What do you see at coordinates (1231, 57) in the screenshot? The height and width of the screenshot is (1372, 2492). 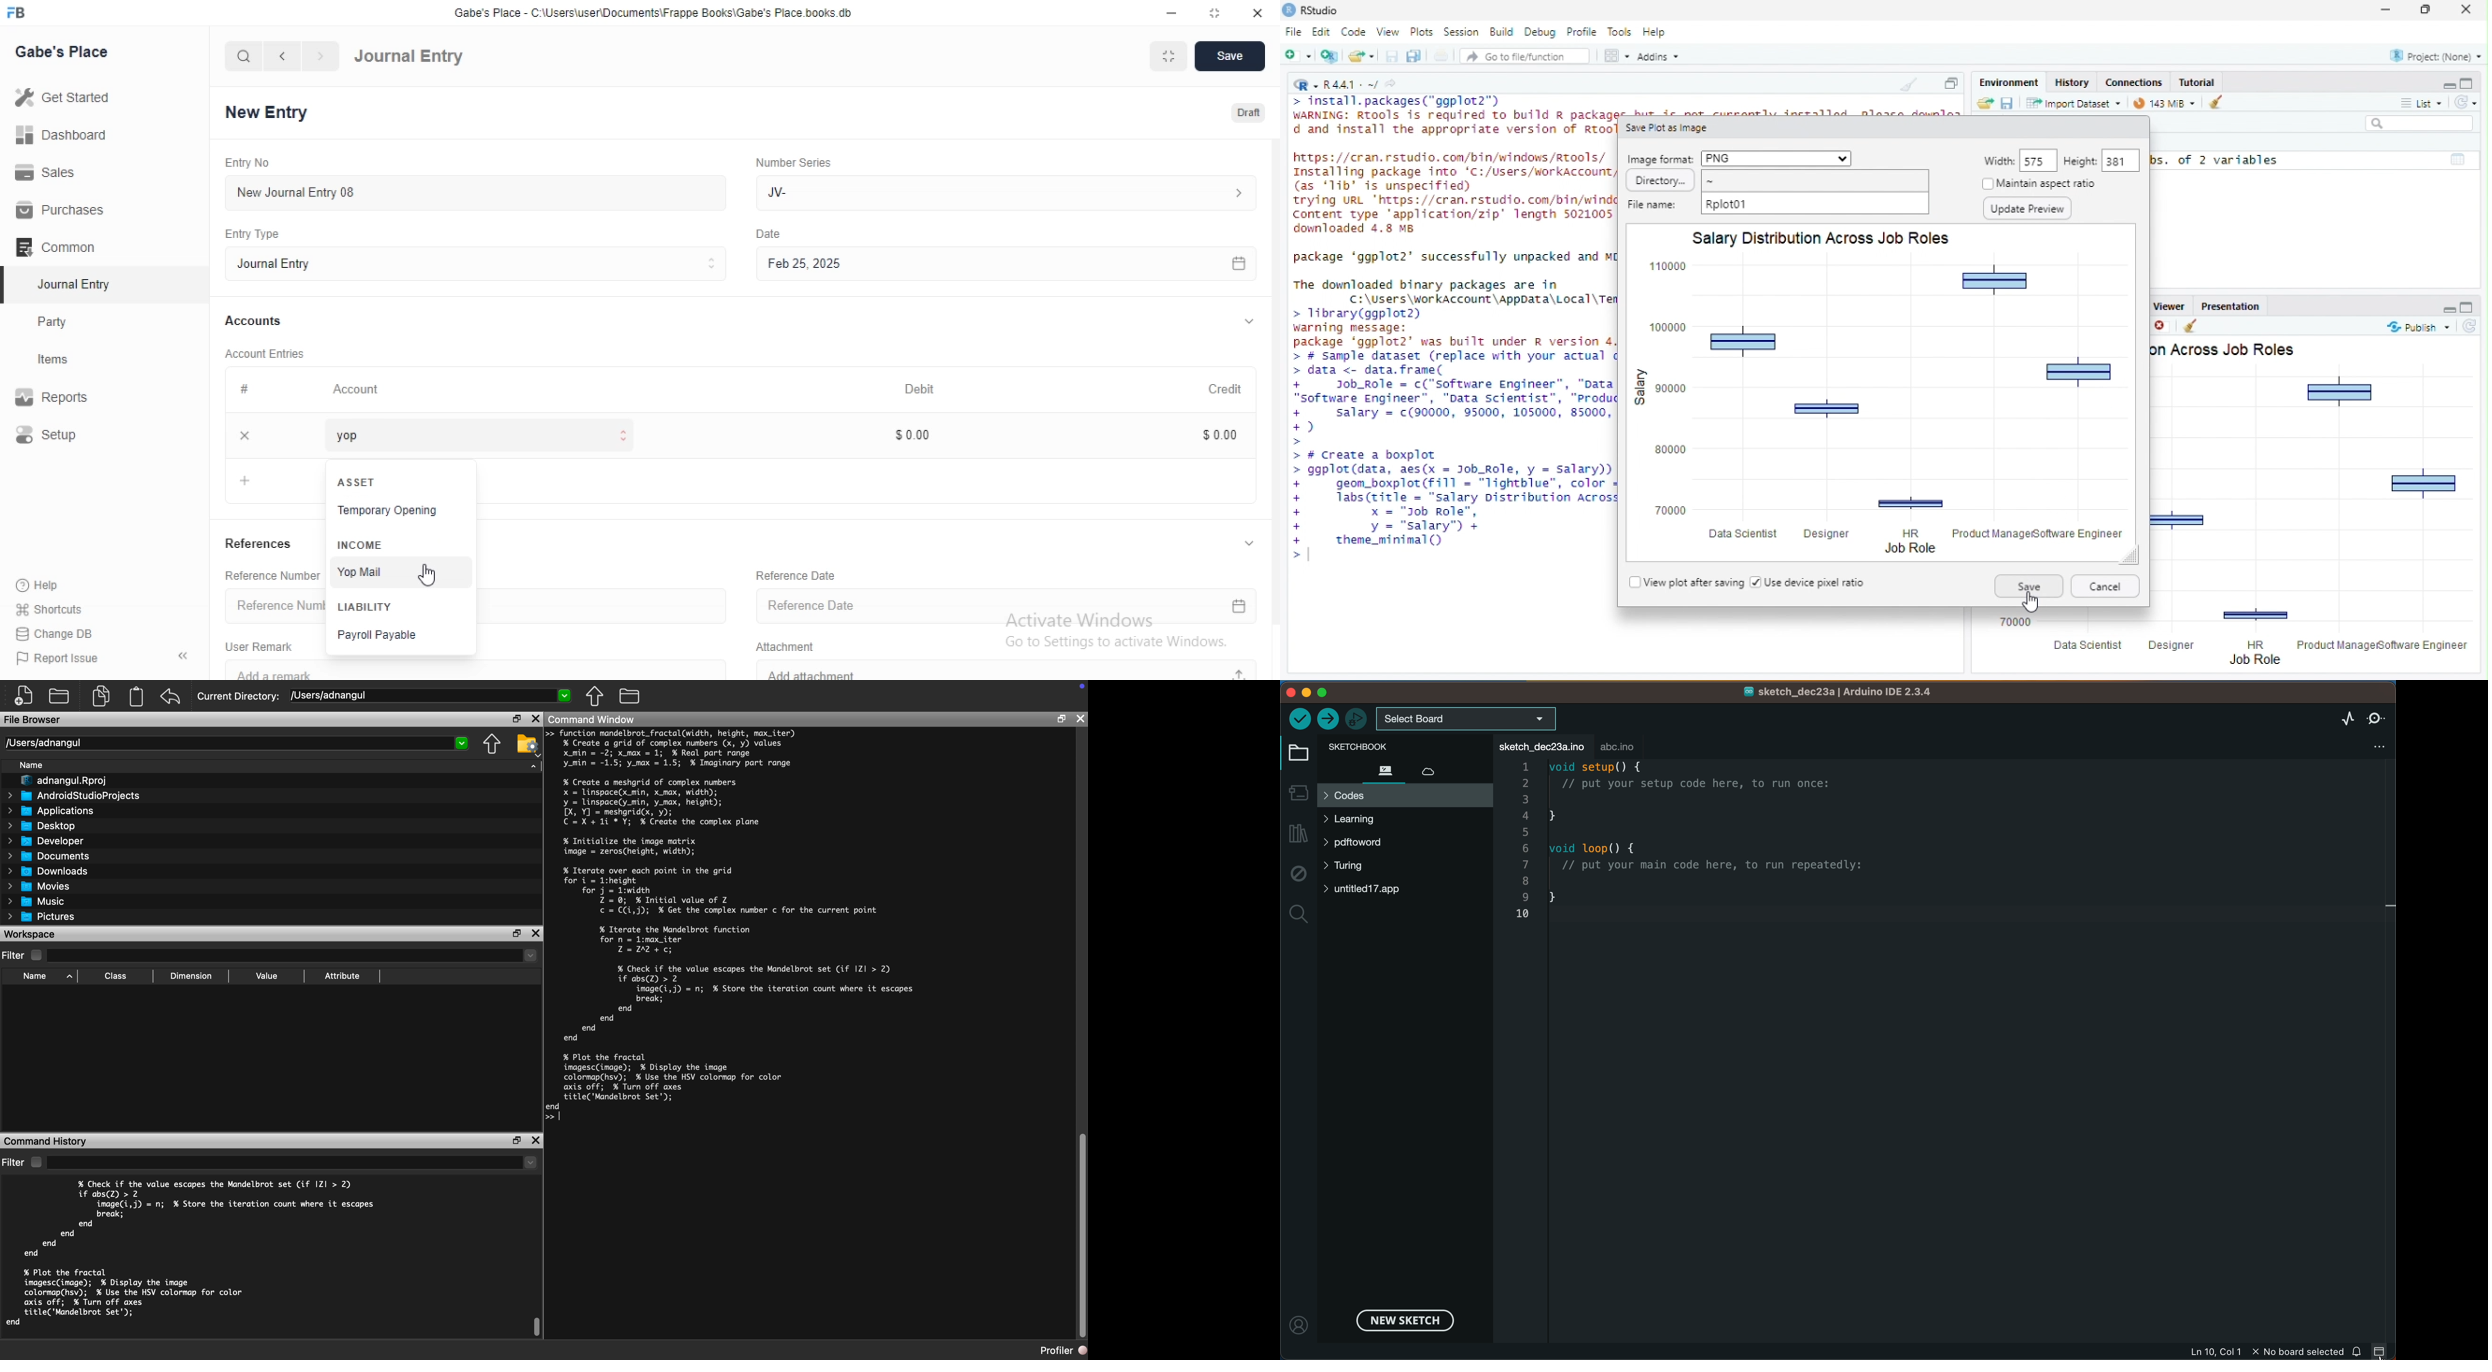 I see `Save` at bounding box center [1231, 57].